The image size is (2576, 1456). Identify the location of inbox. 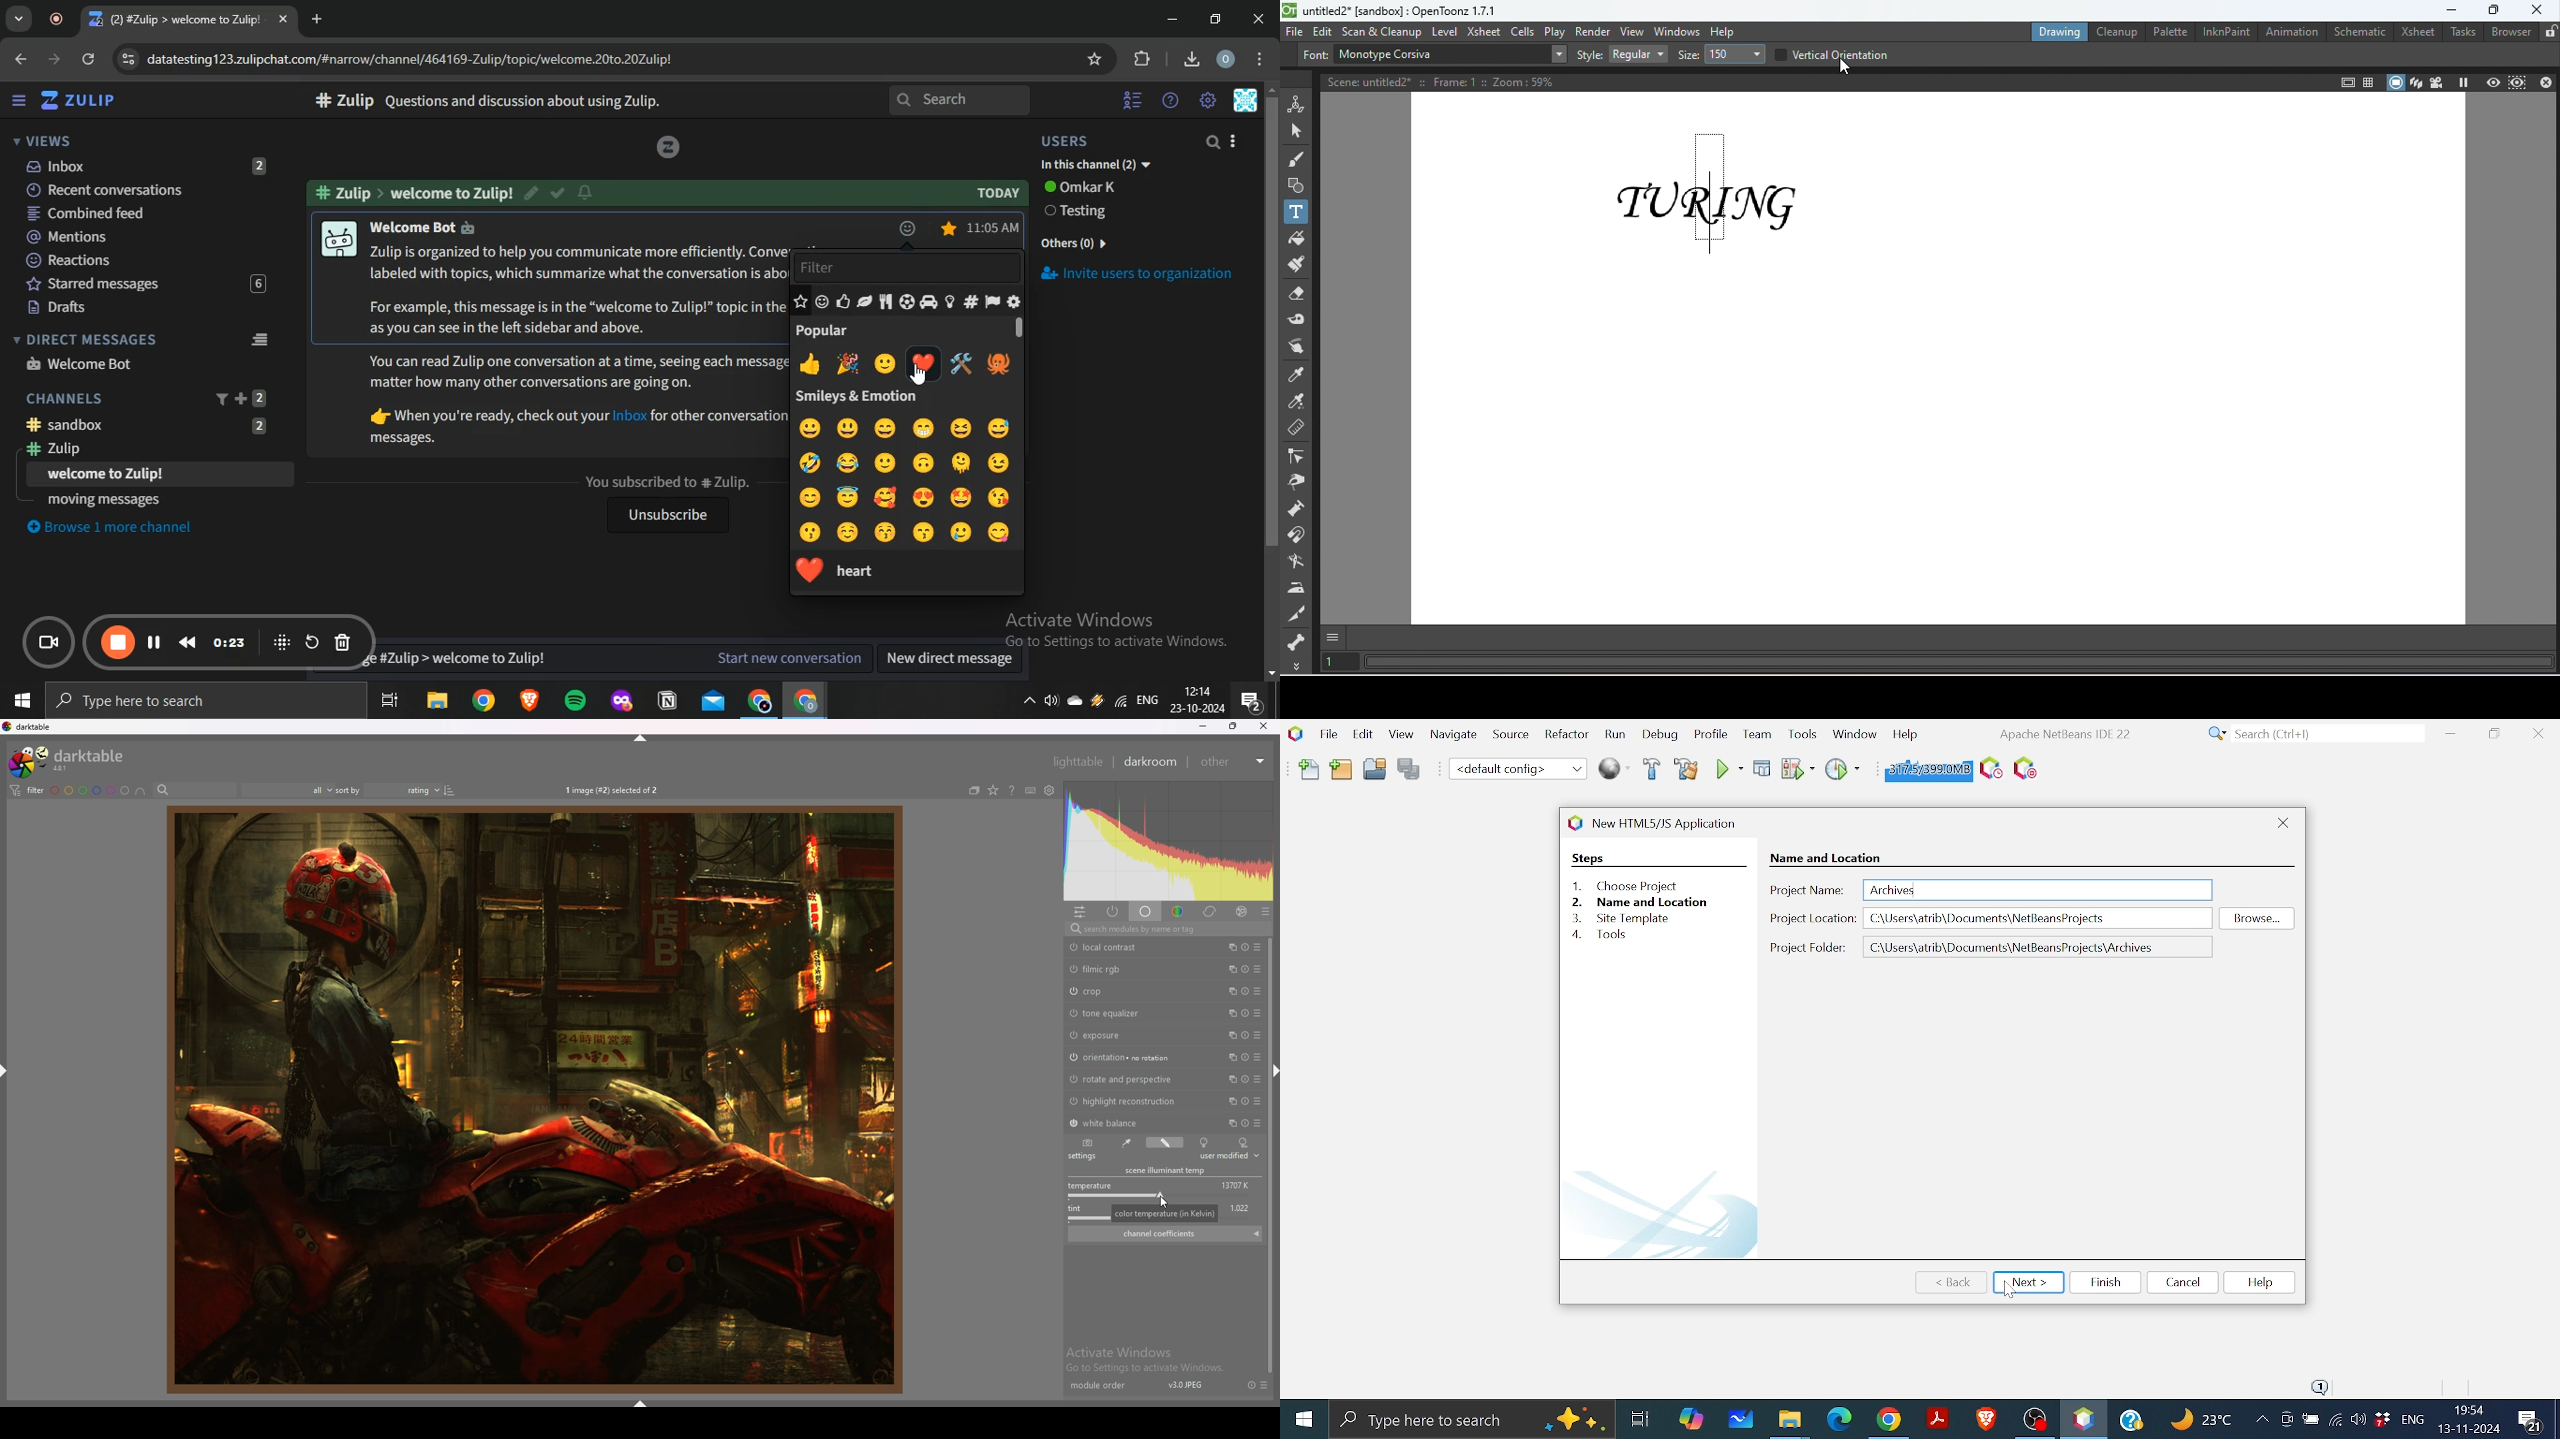
(143, 166).